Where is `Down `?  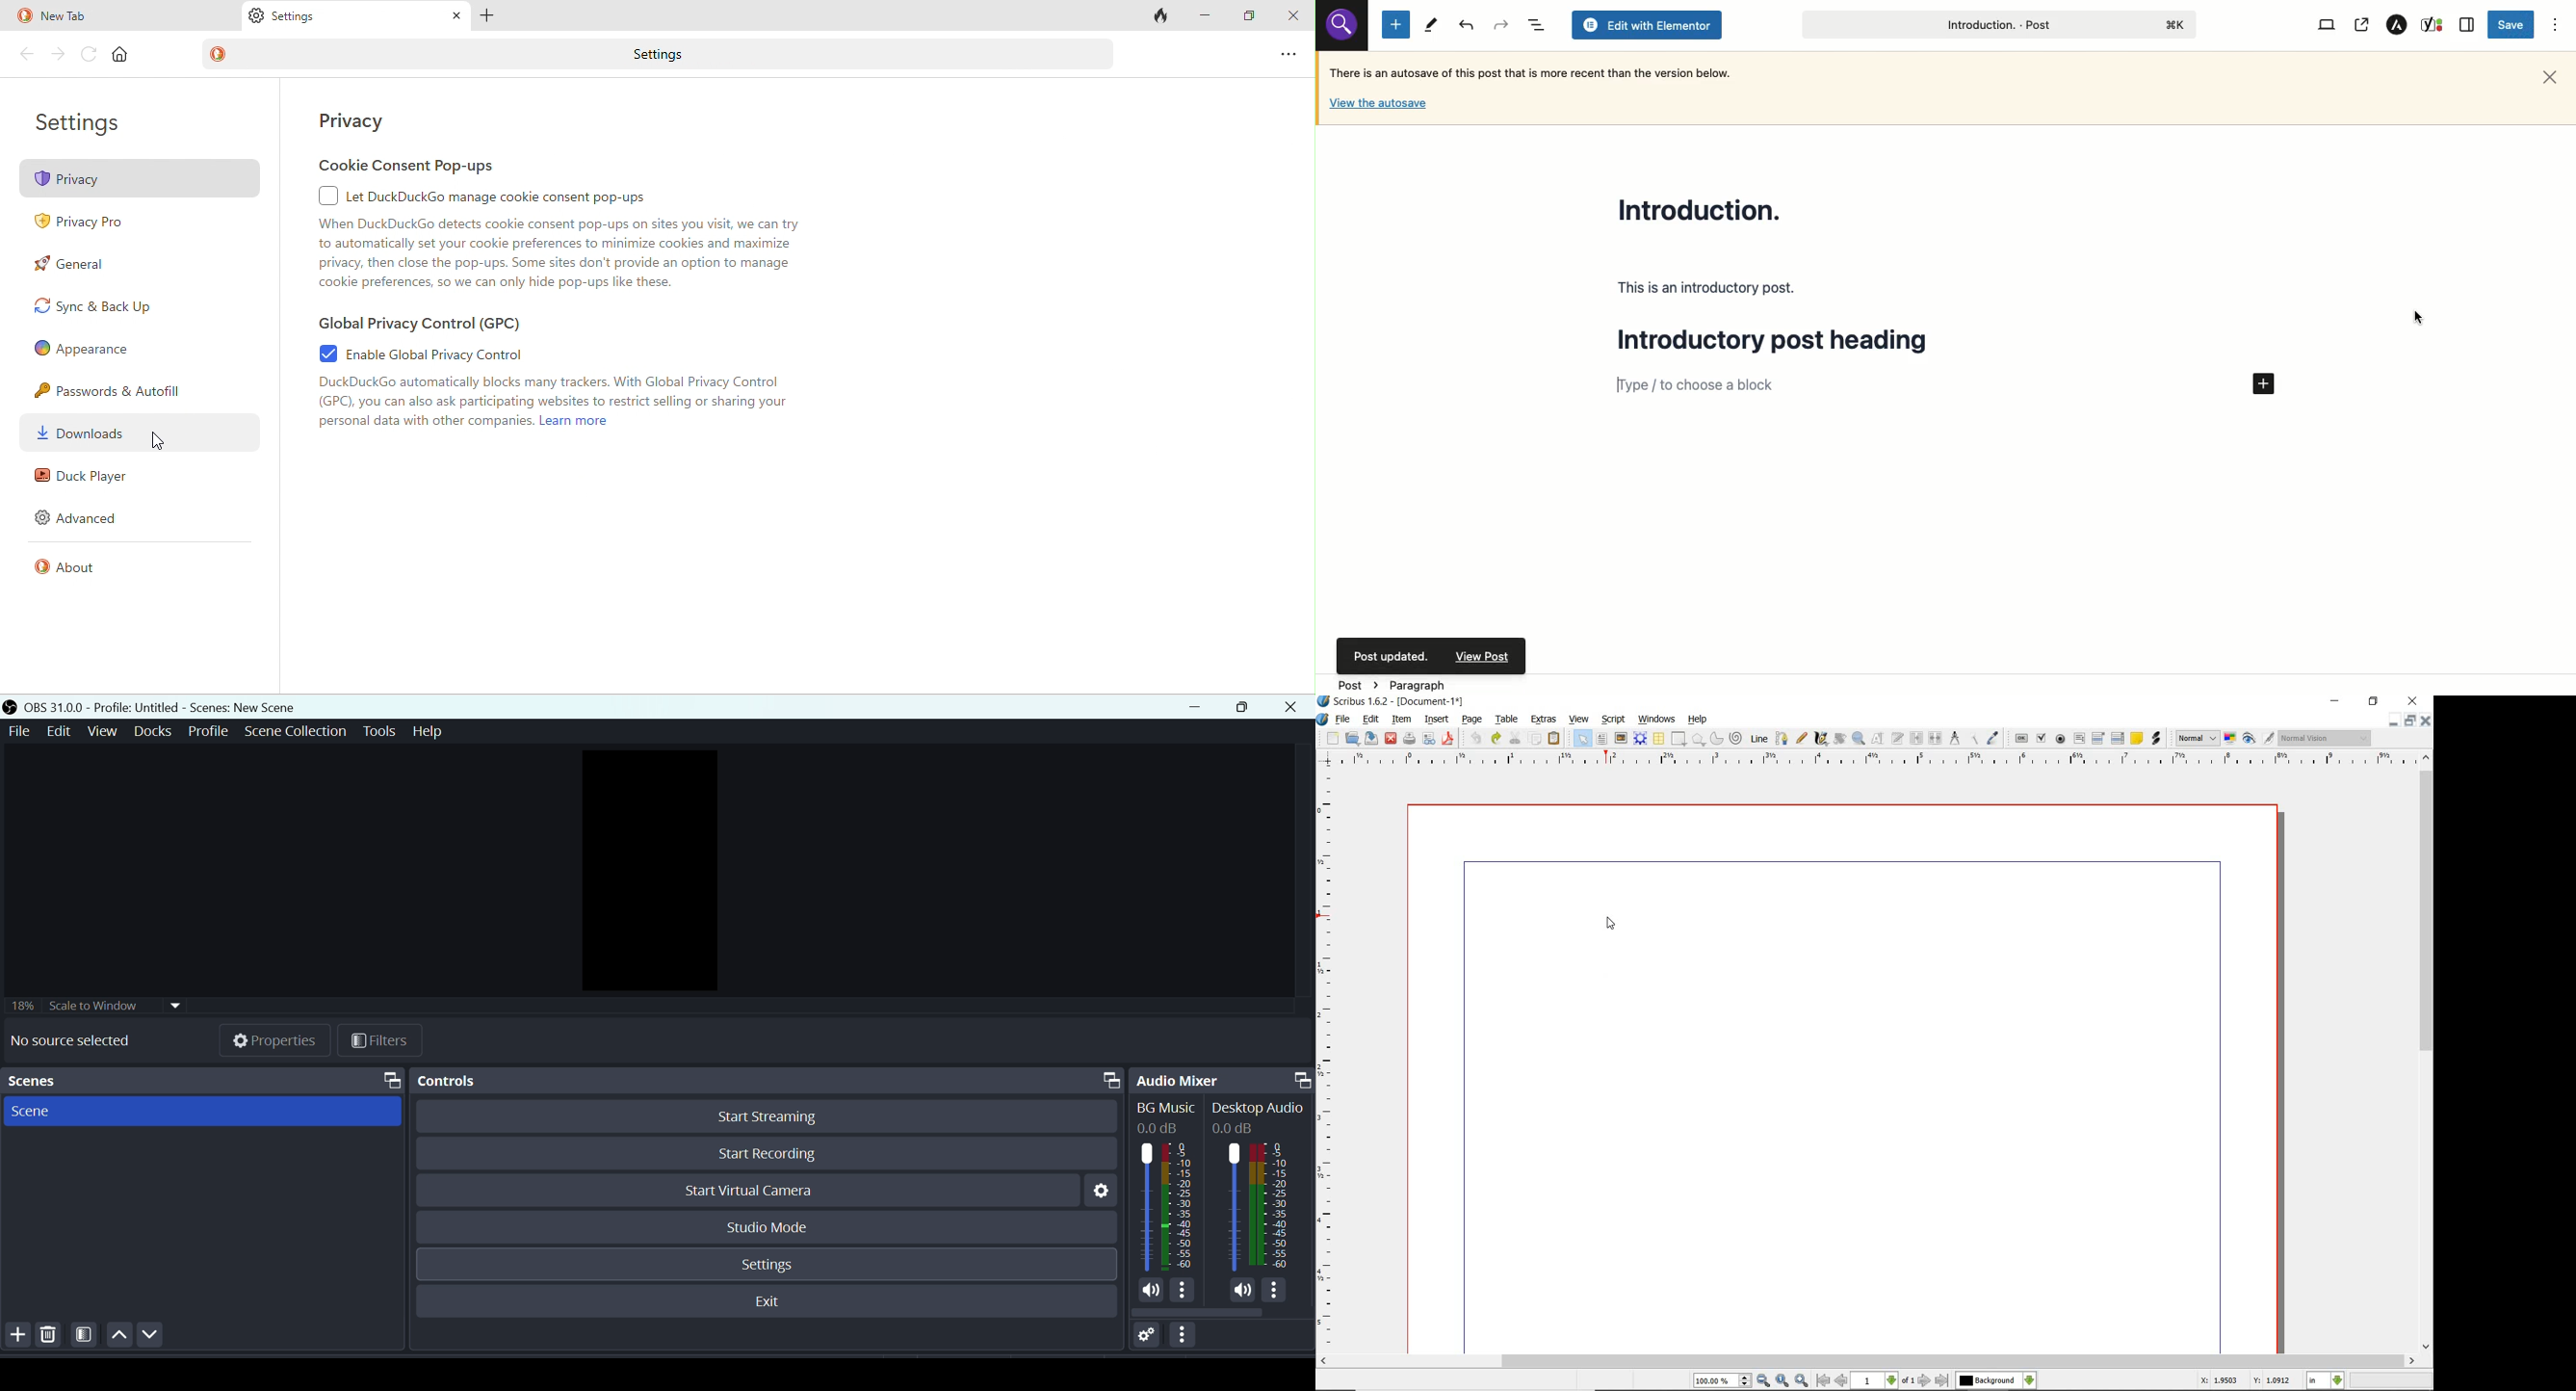
Down  is located at coordinates (155, 1336).